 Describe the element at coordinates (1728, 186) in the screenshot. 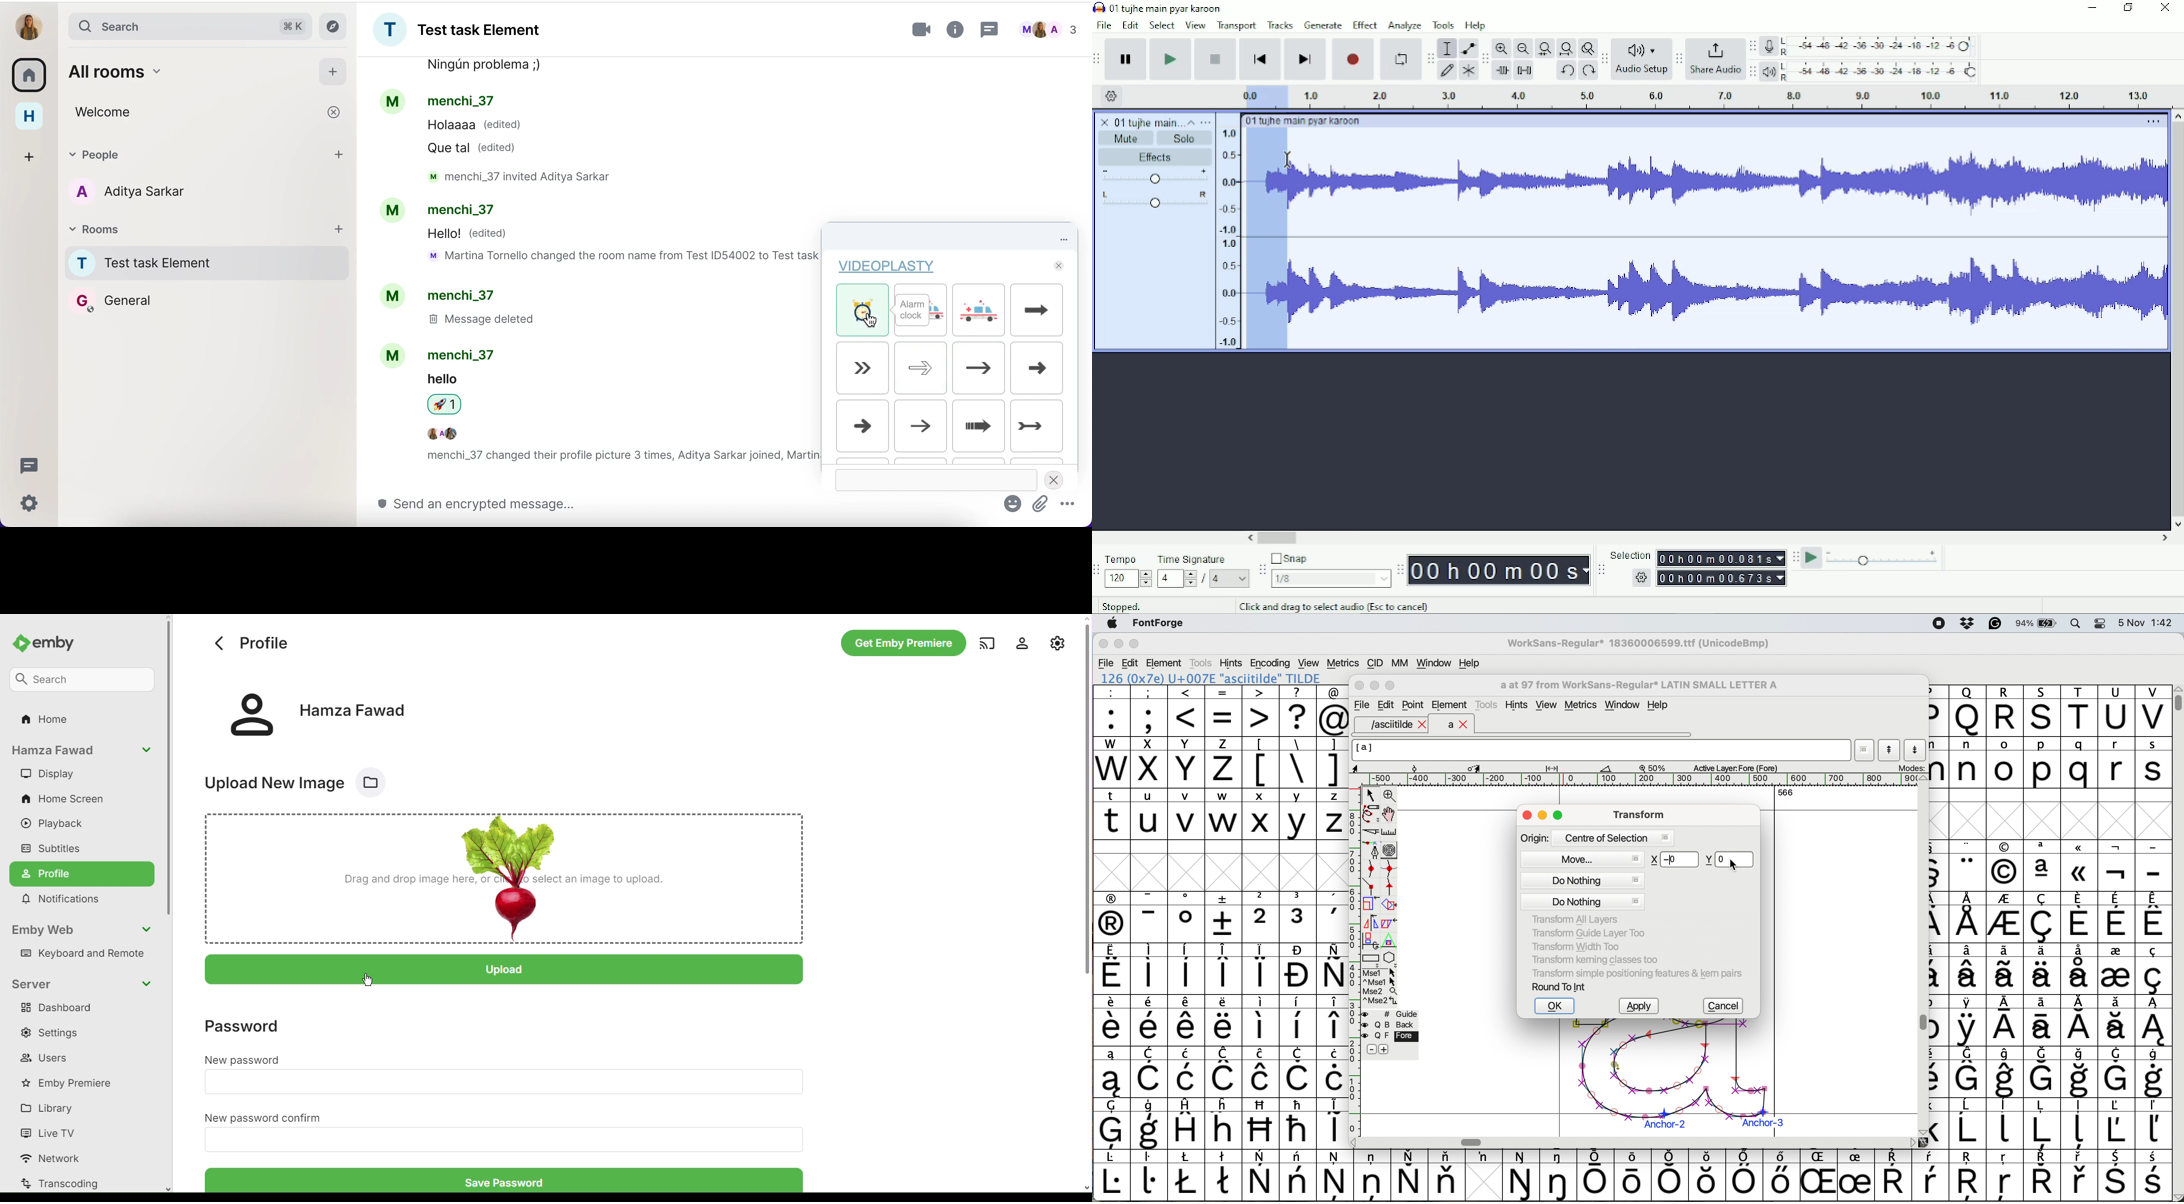

I see `Audio Waves` at that location.